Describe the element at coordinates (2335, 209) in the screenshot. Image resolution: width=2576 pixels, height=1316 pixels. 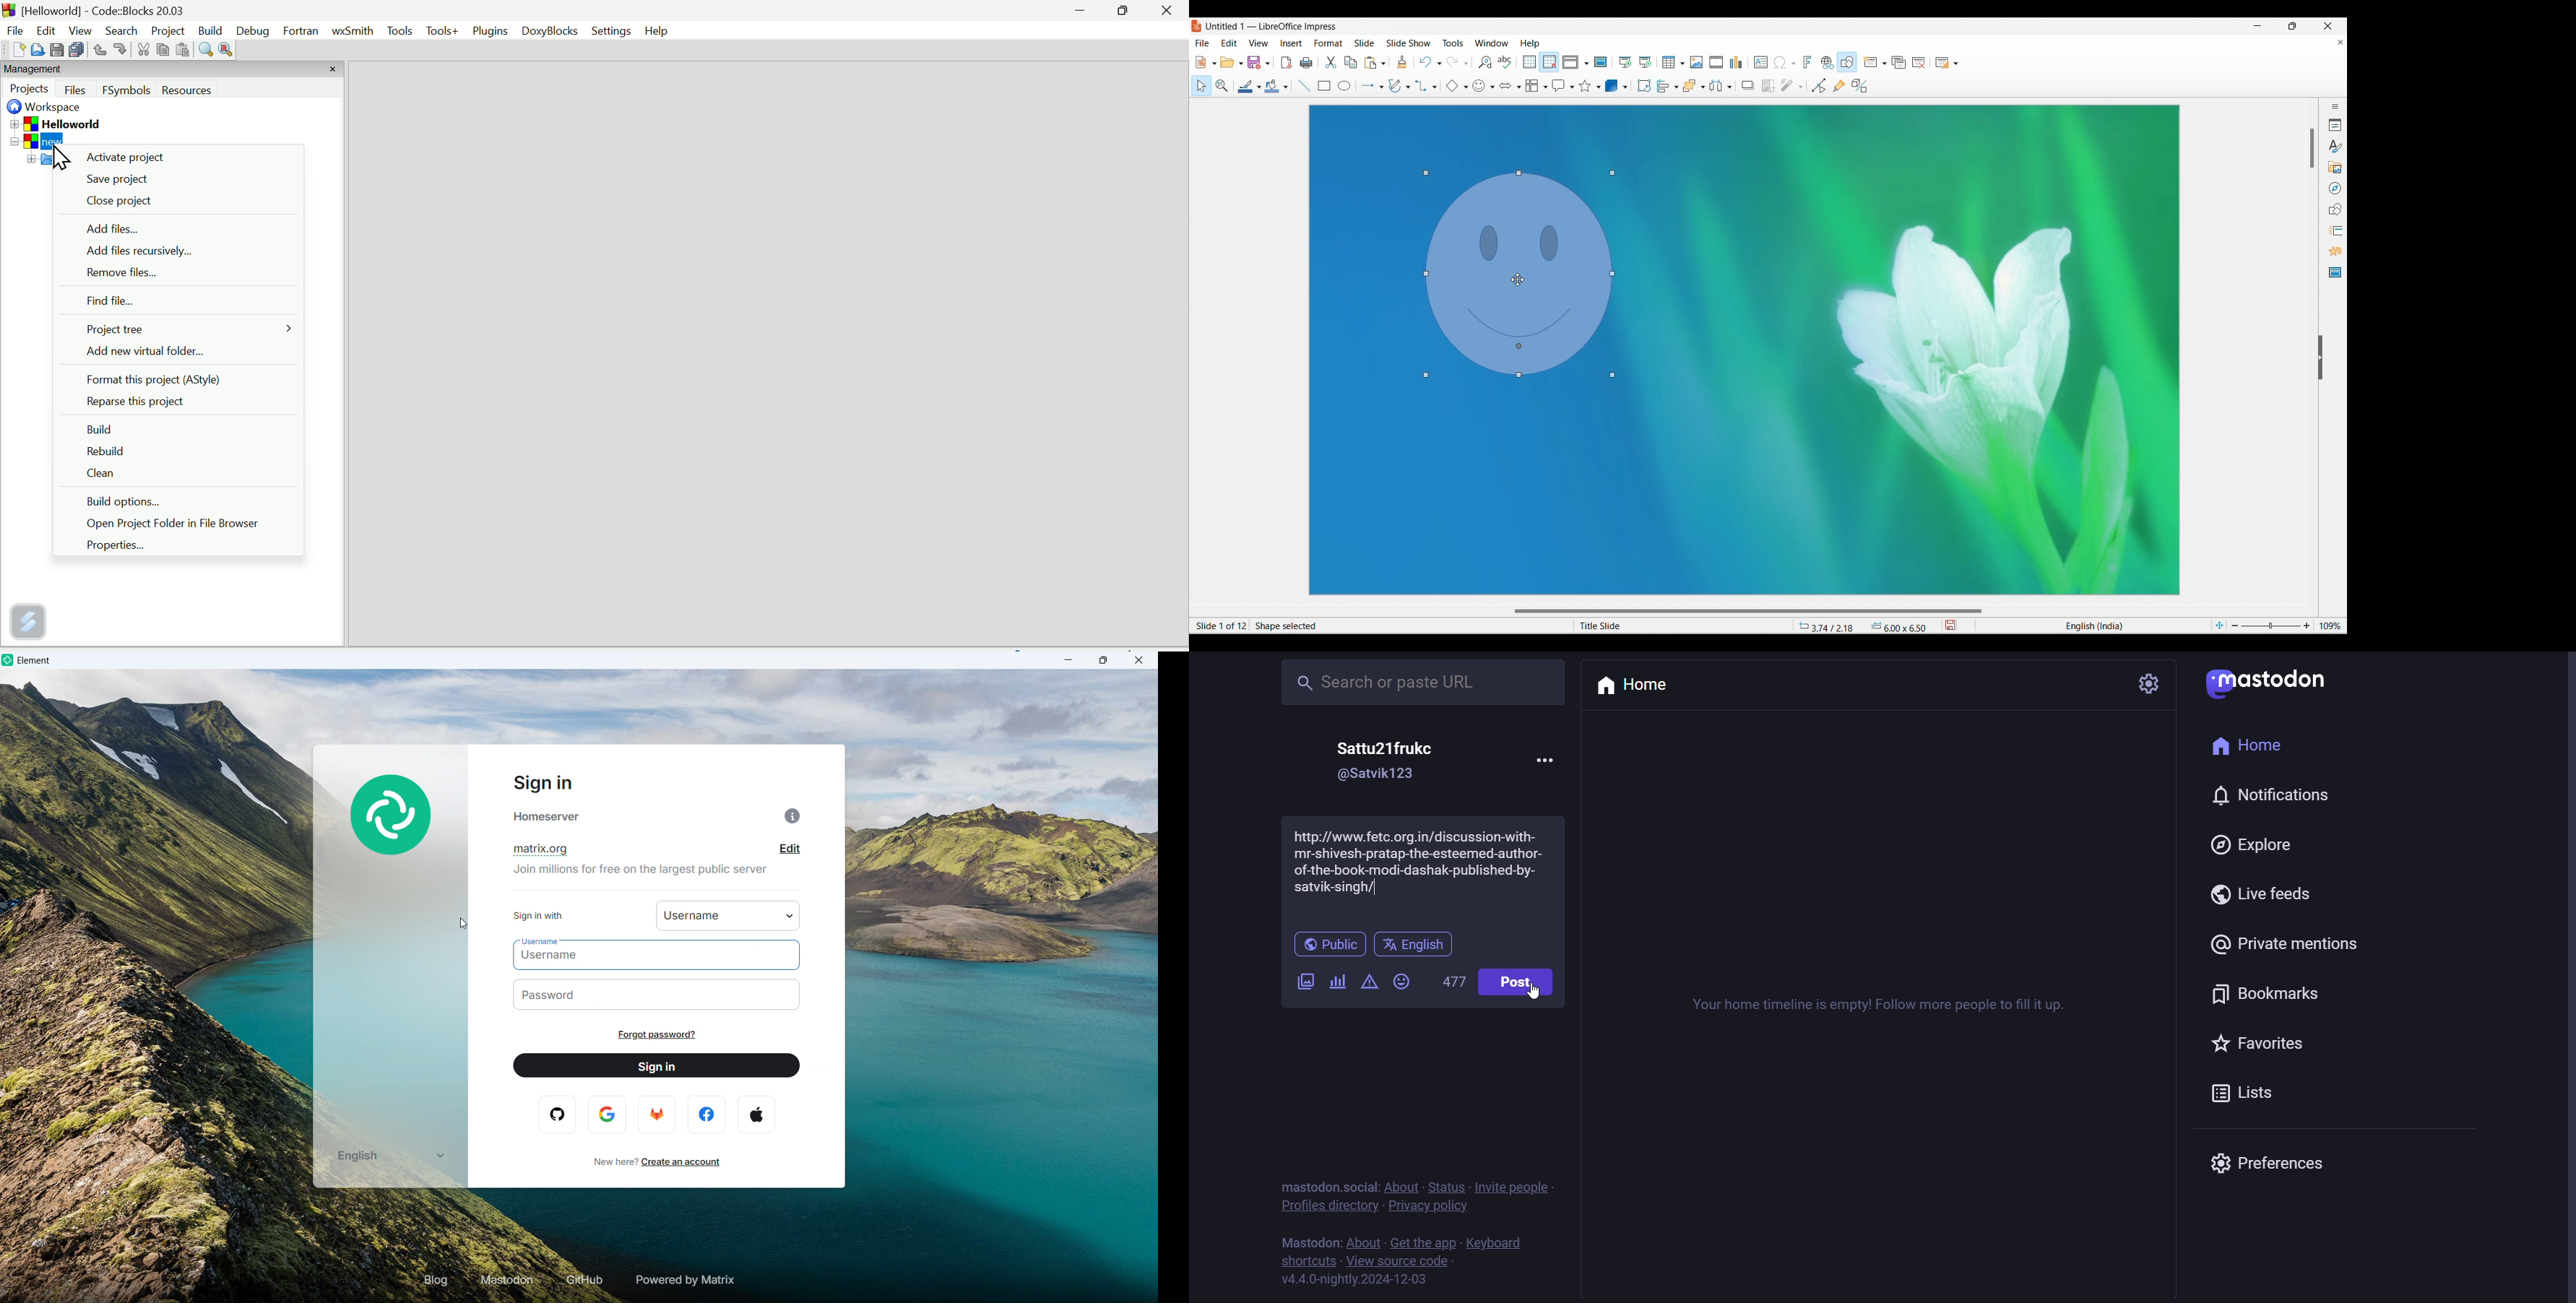
I see `Shapes` at that location.